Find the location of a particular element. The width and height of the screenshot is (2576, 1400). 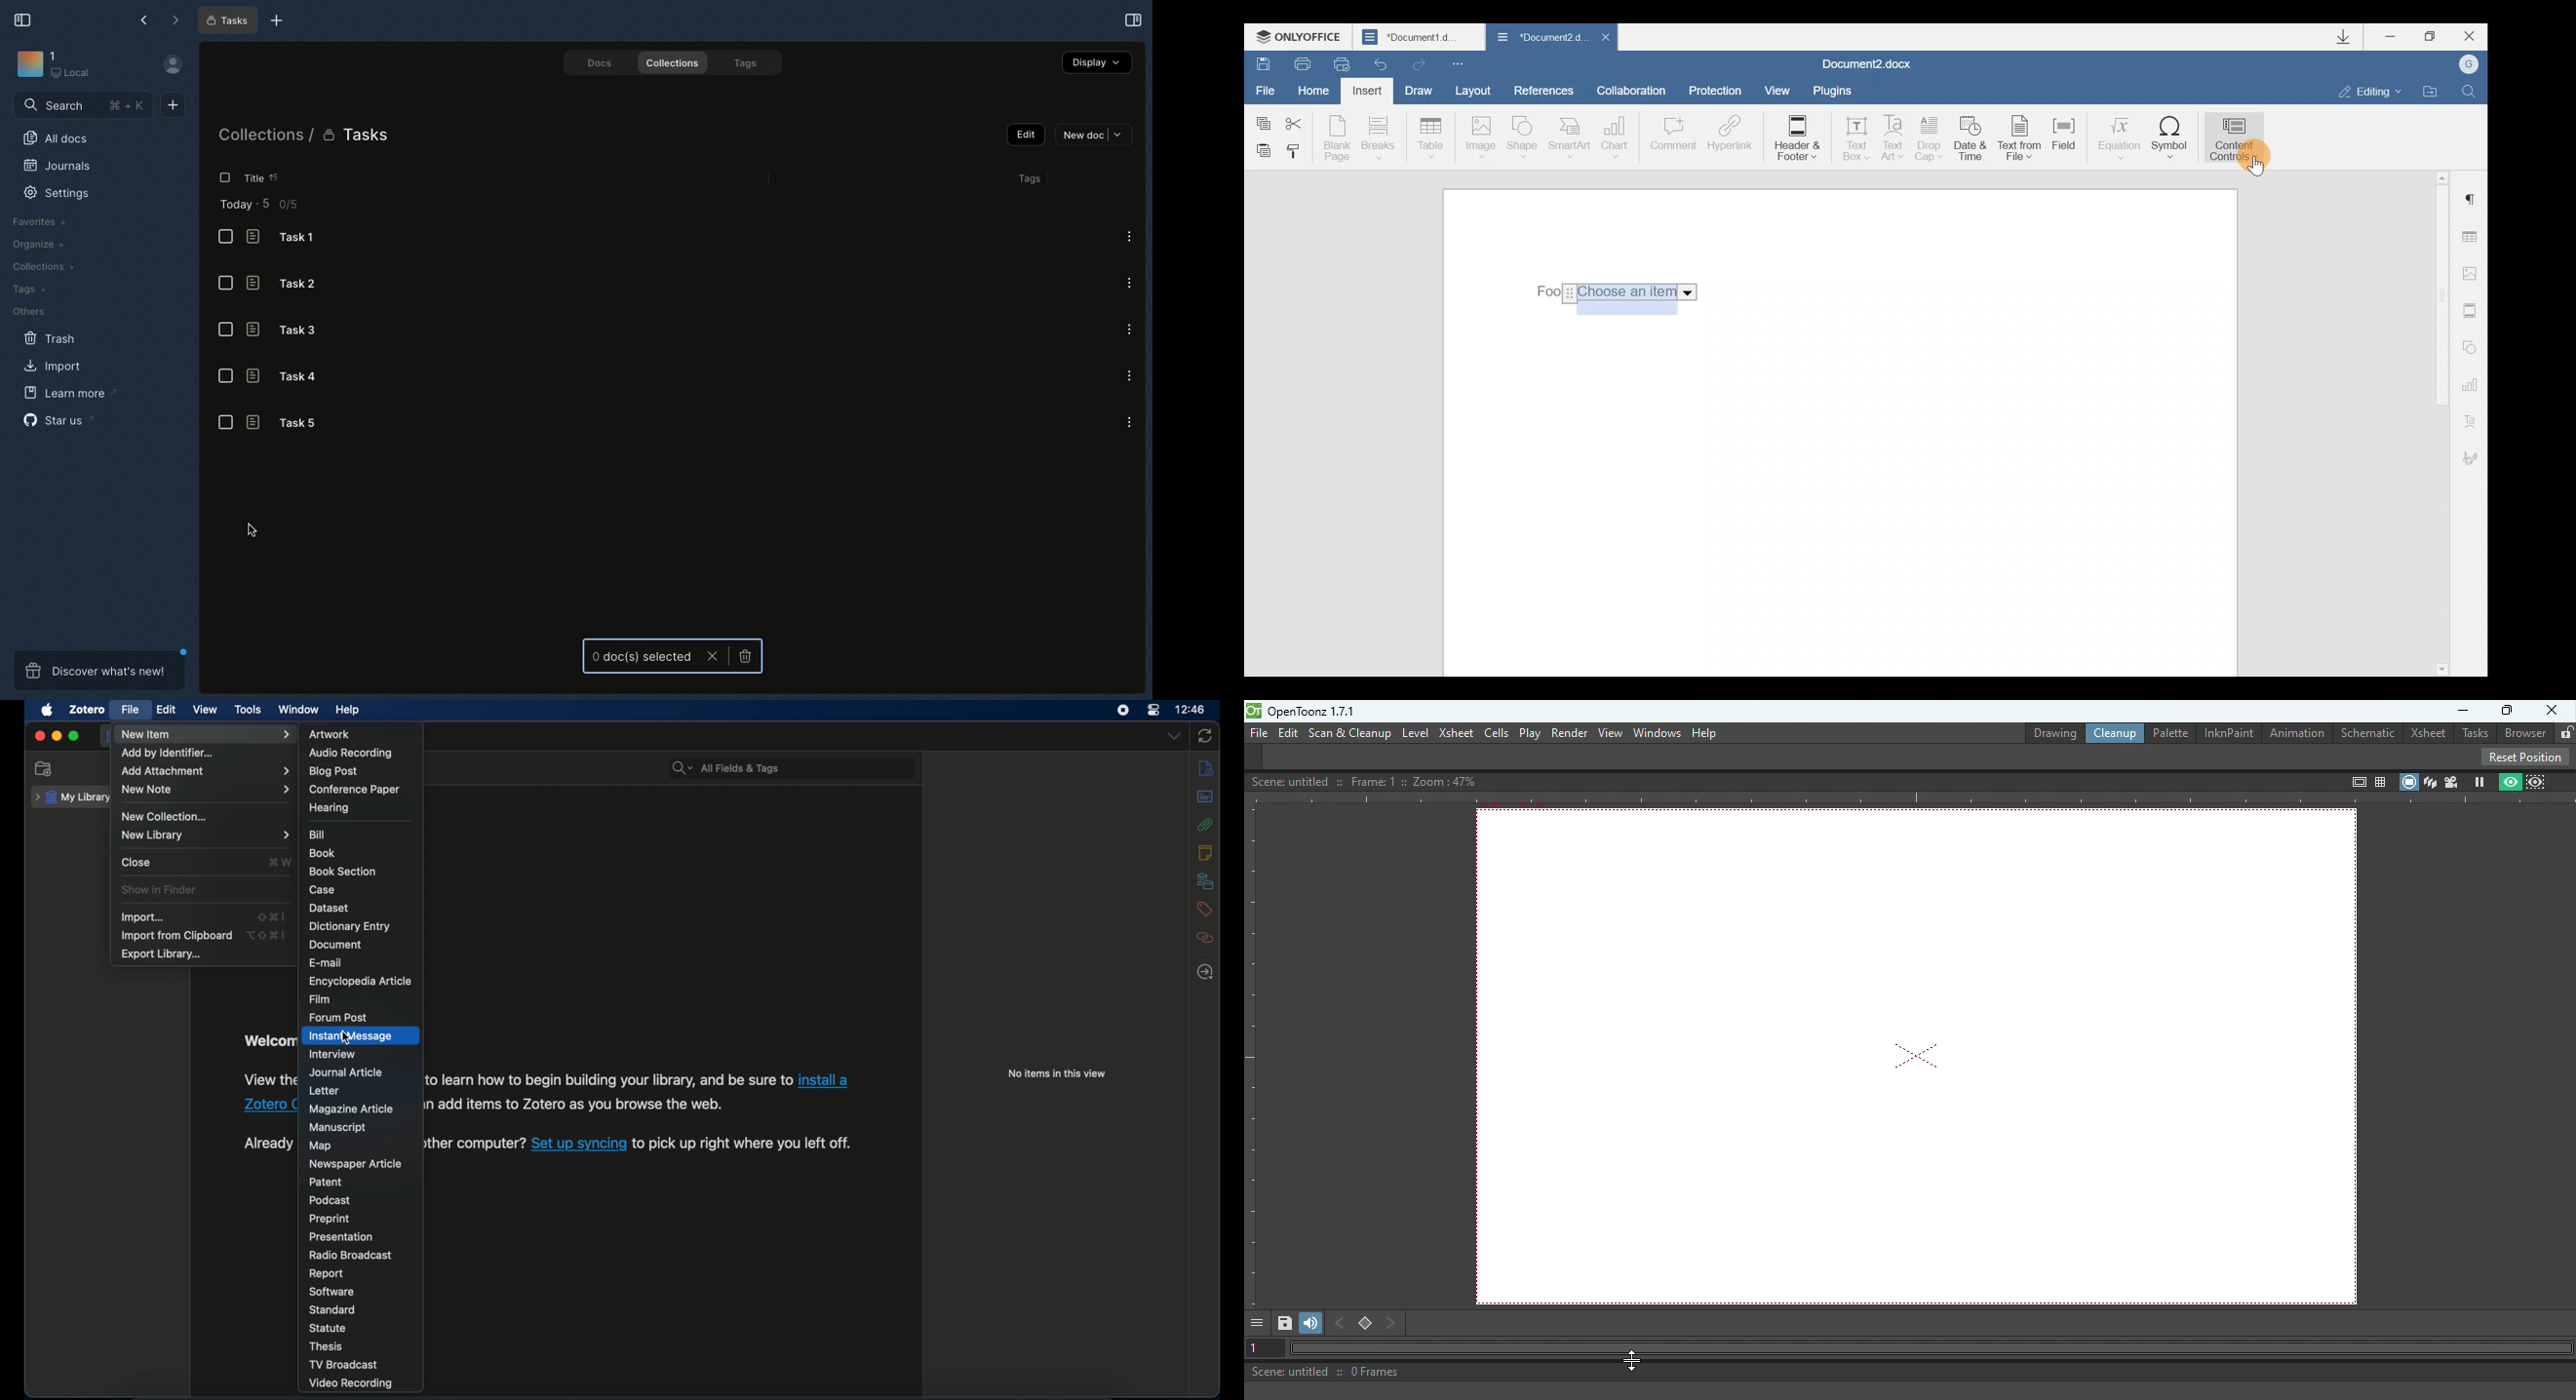

Copy style is located at coordinates (1295, 154).